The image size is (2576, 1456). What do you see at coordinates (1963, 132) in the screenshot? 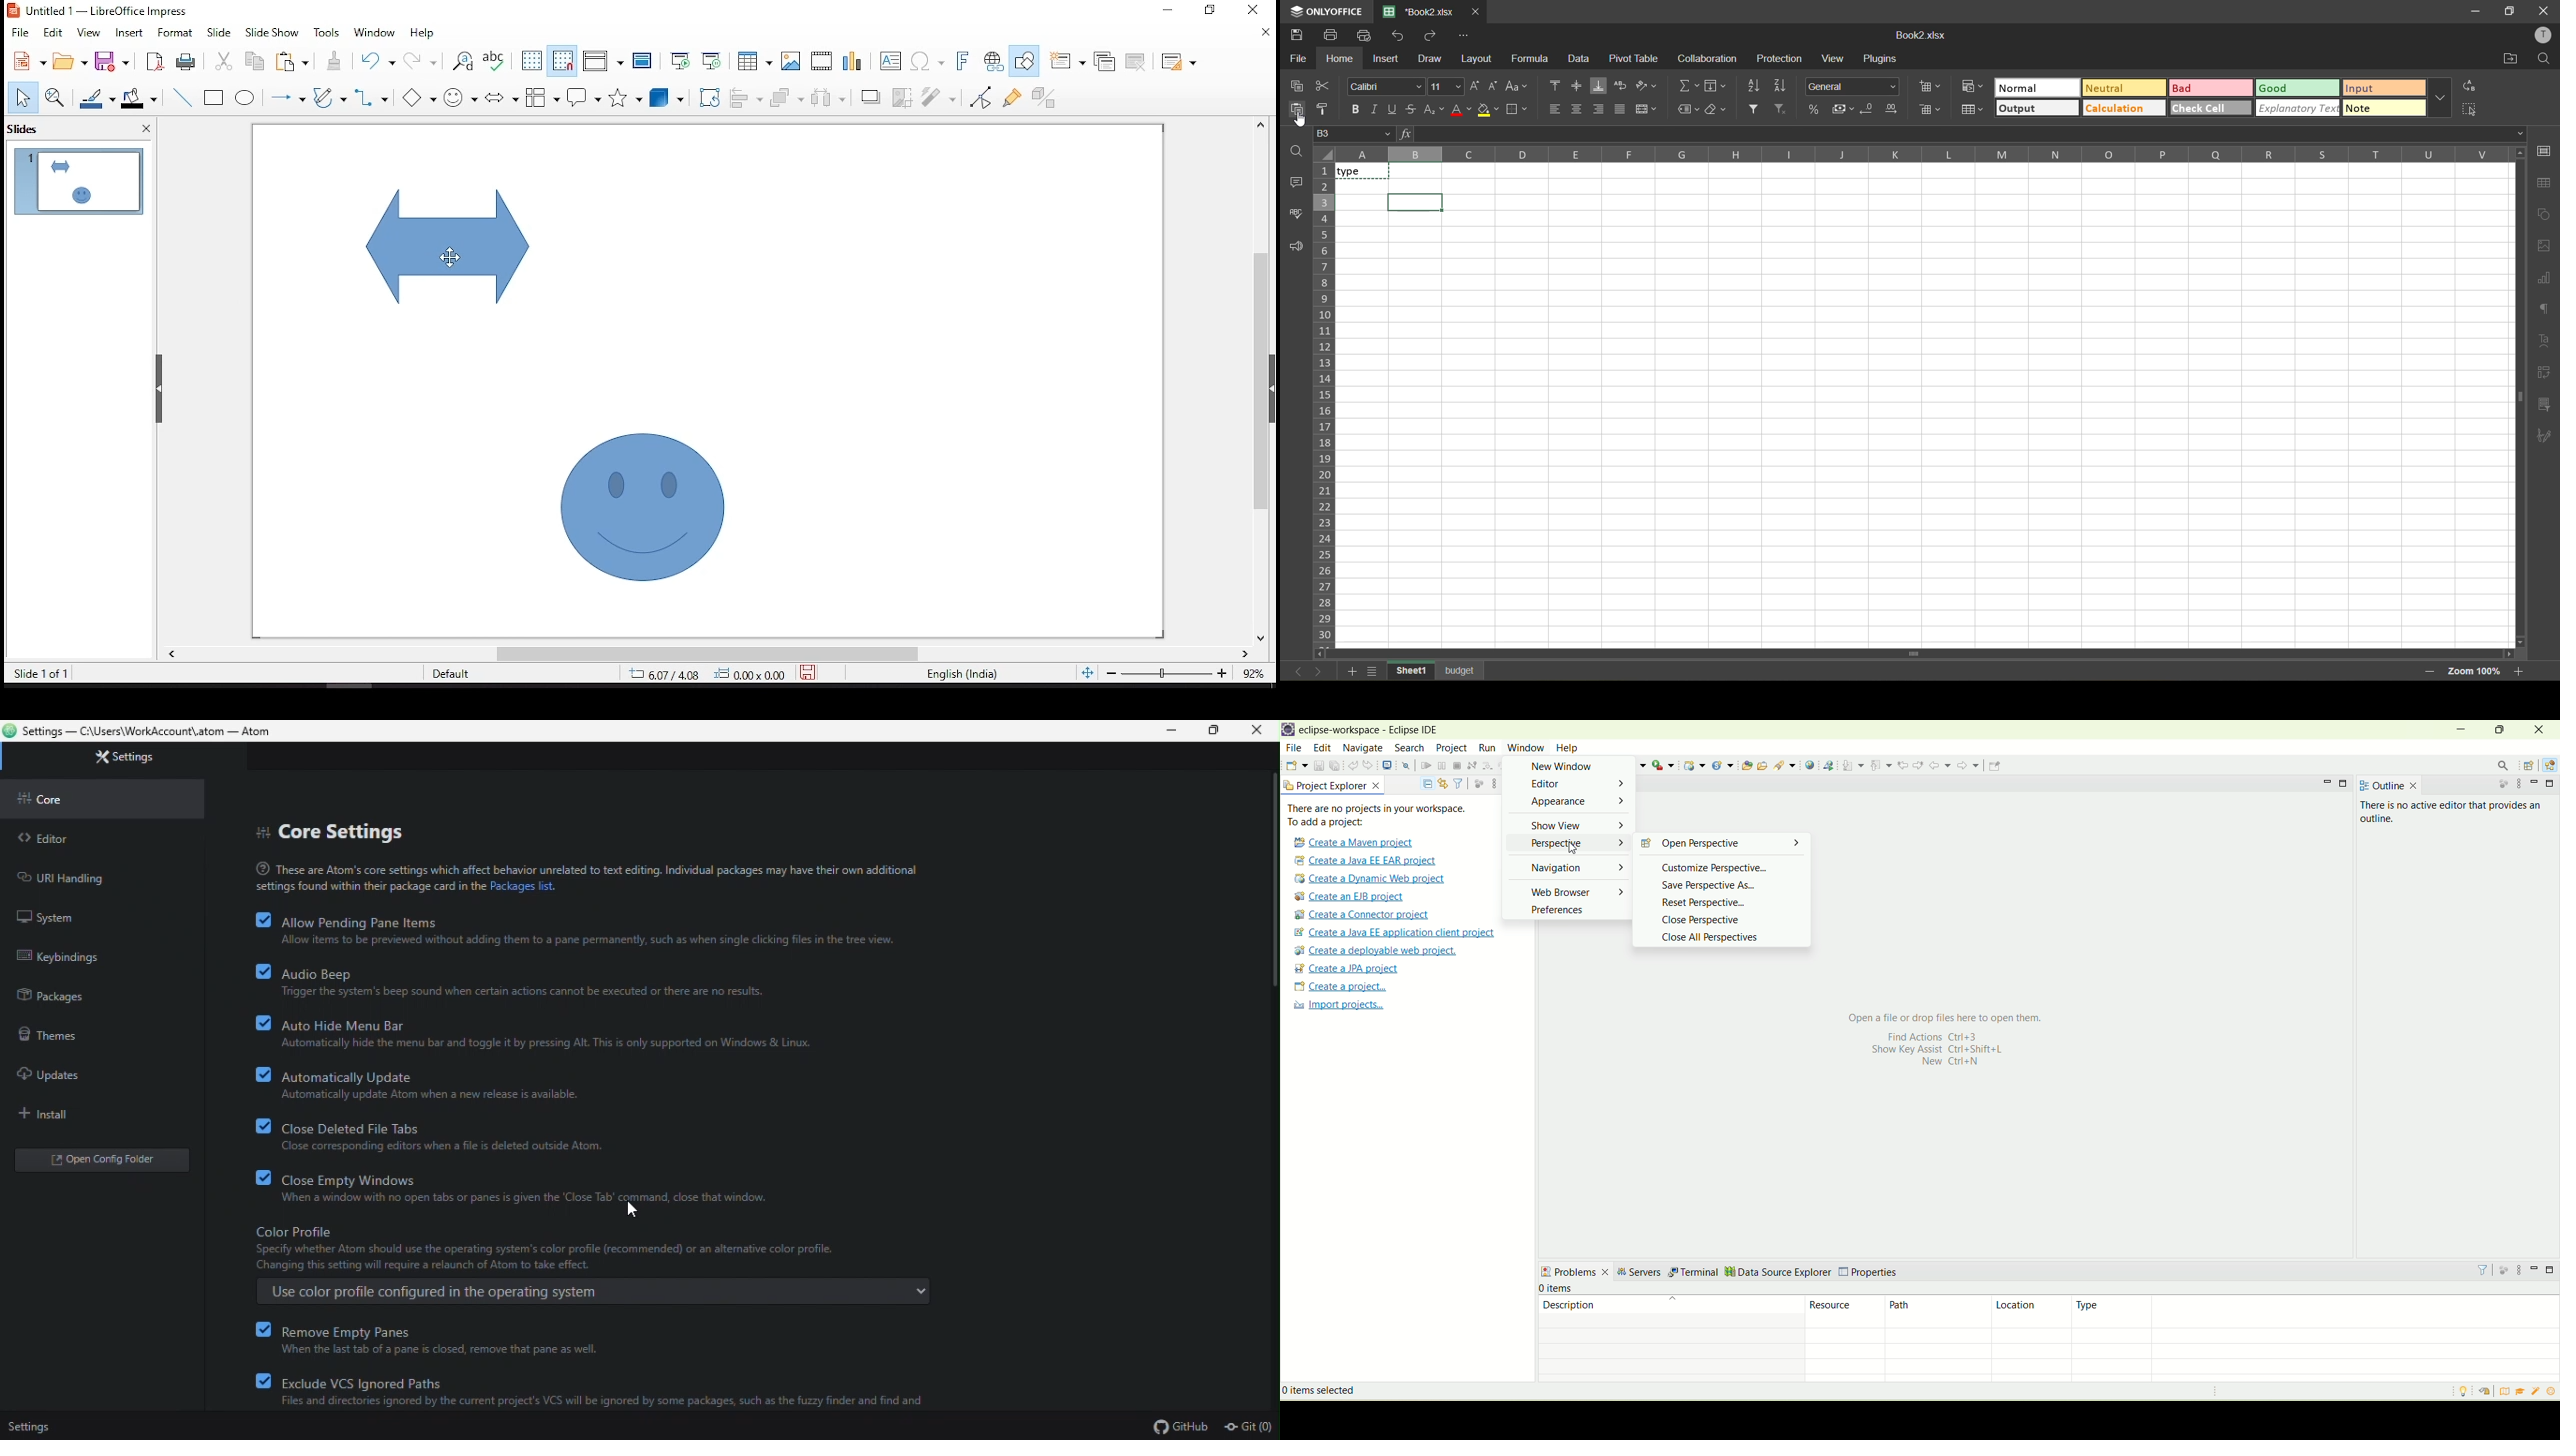
I see `formula bar` at bounding box center [1963, 132].